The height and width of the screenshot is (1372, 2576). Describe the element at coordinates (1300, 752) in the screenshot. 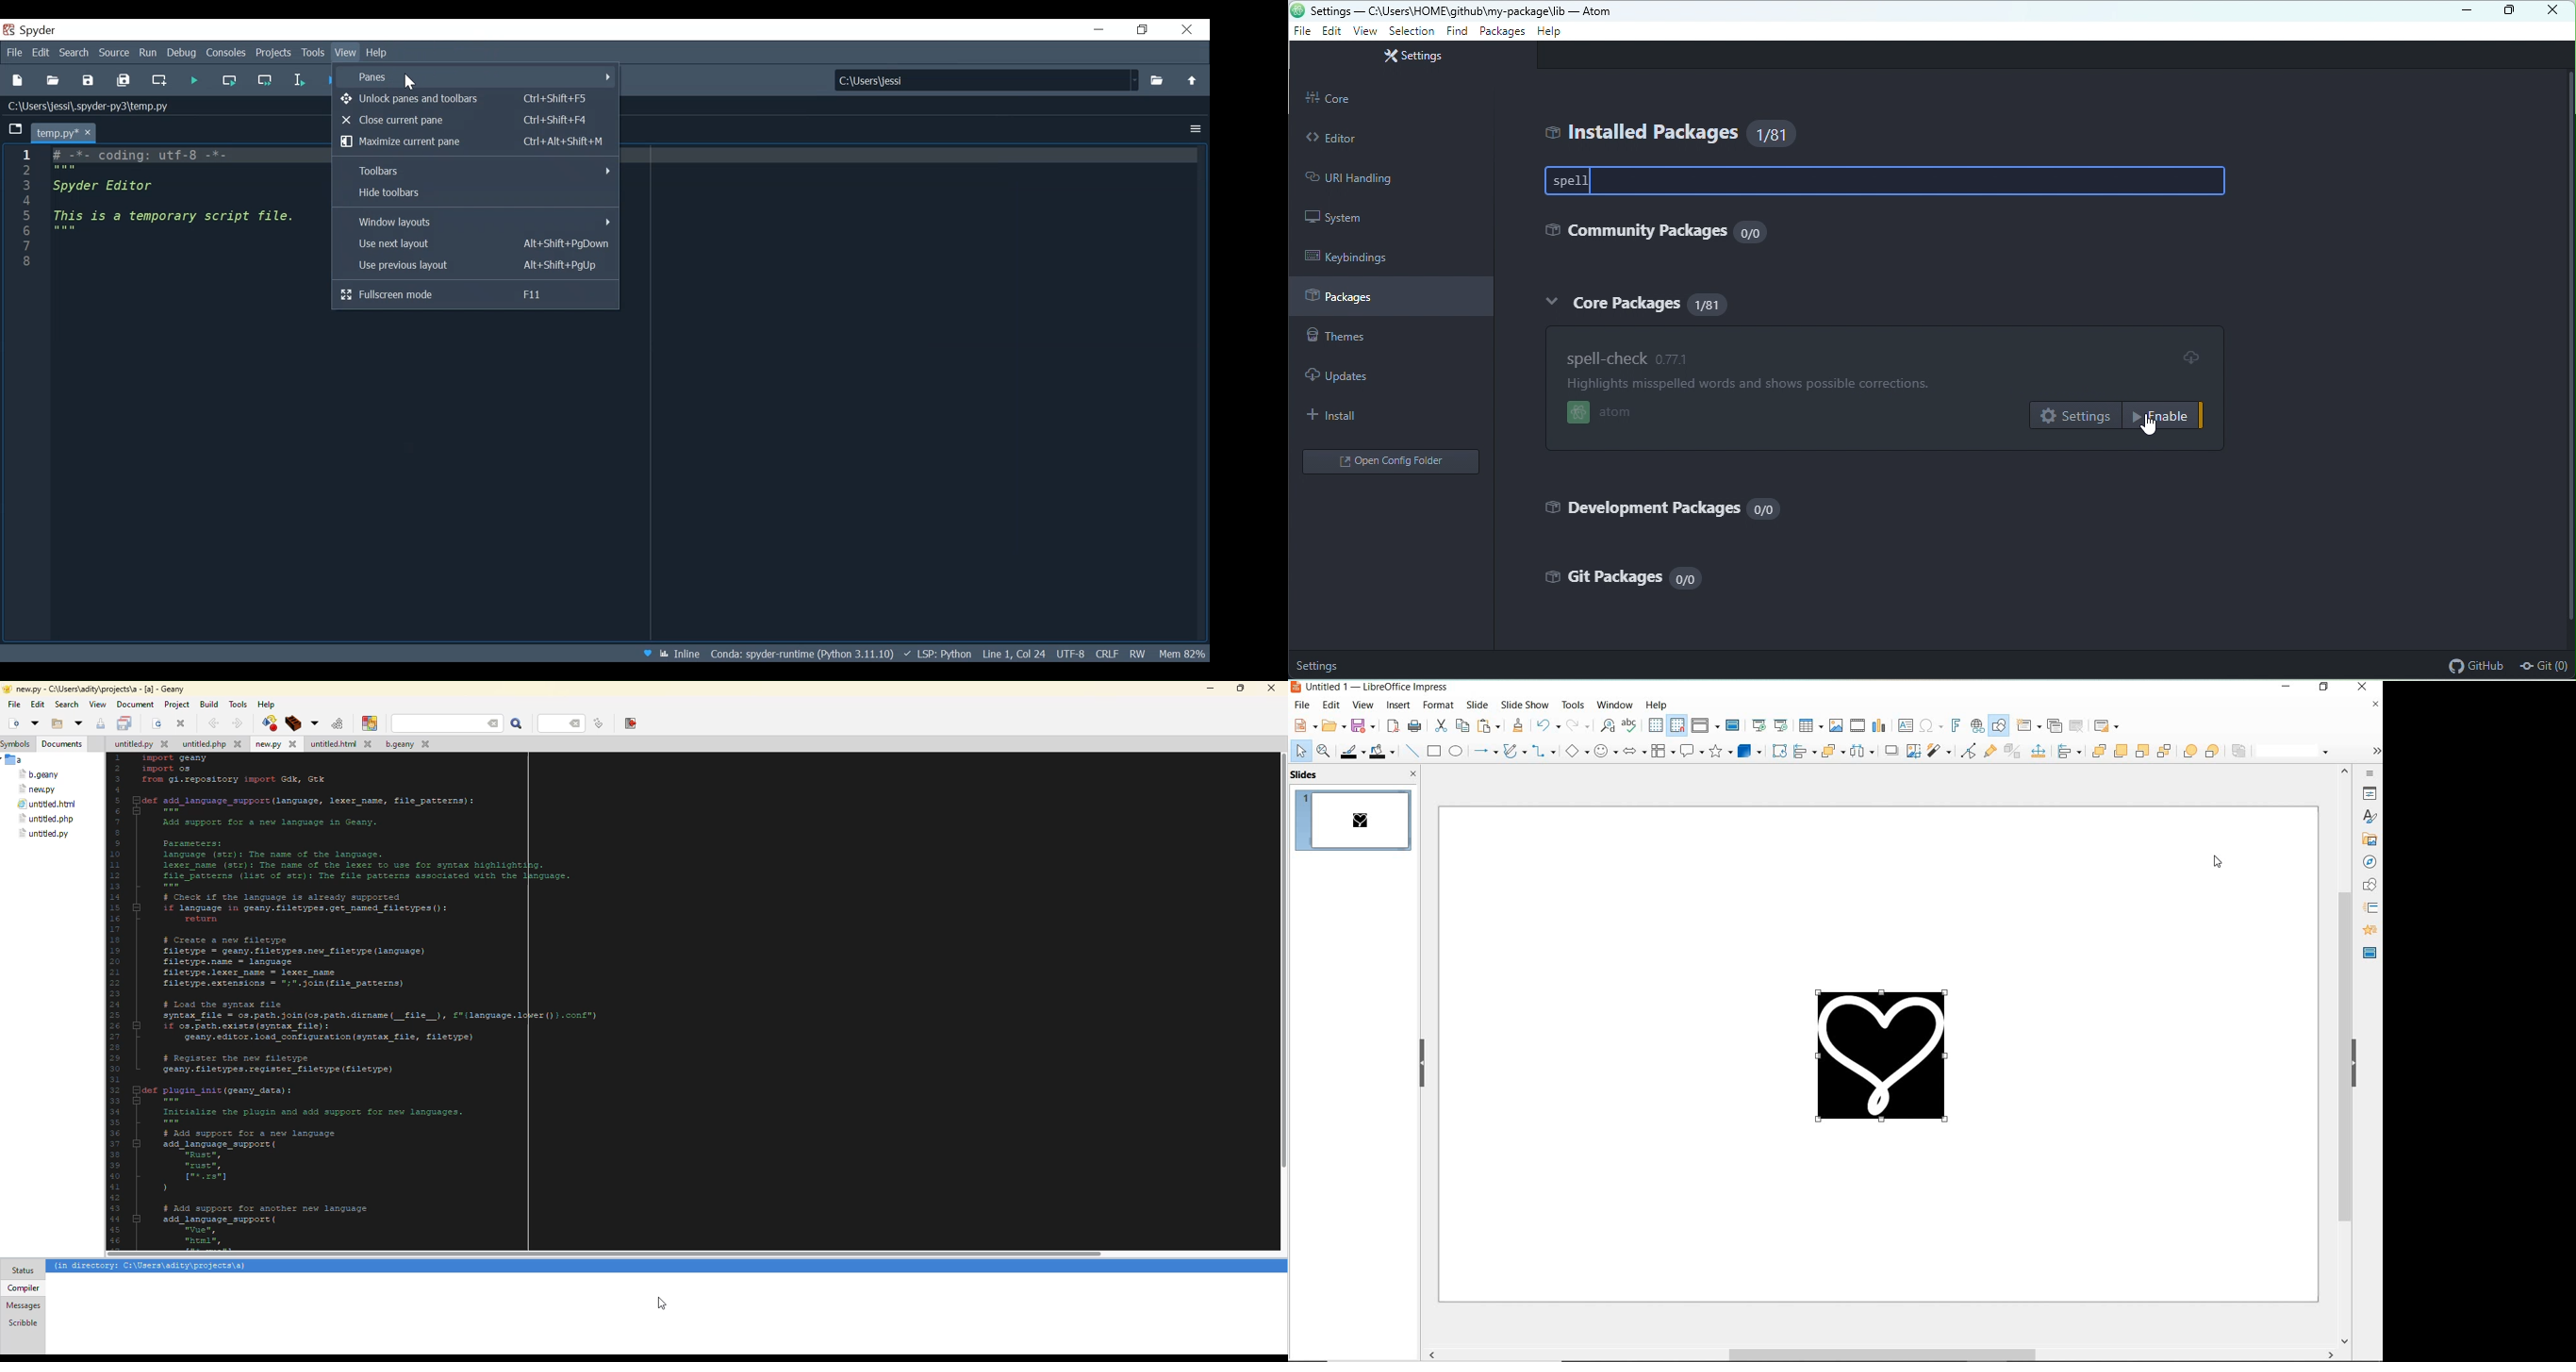

I see `select` at that location.